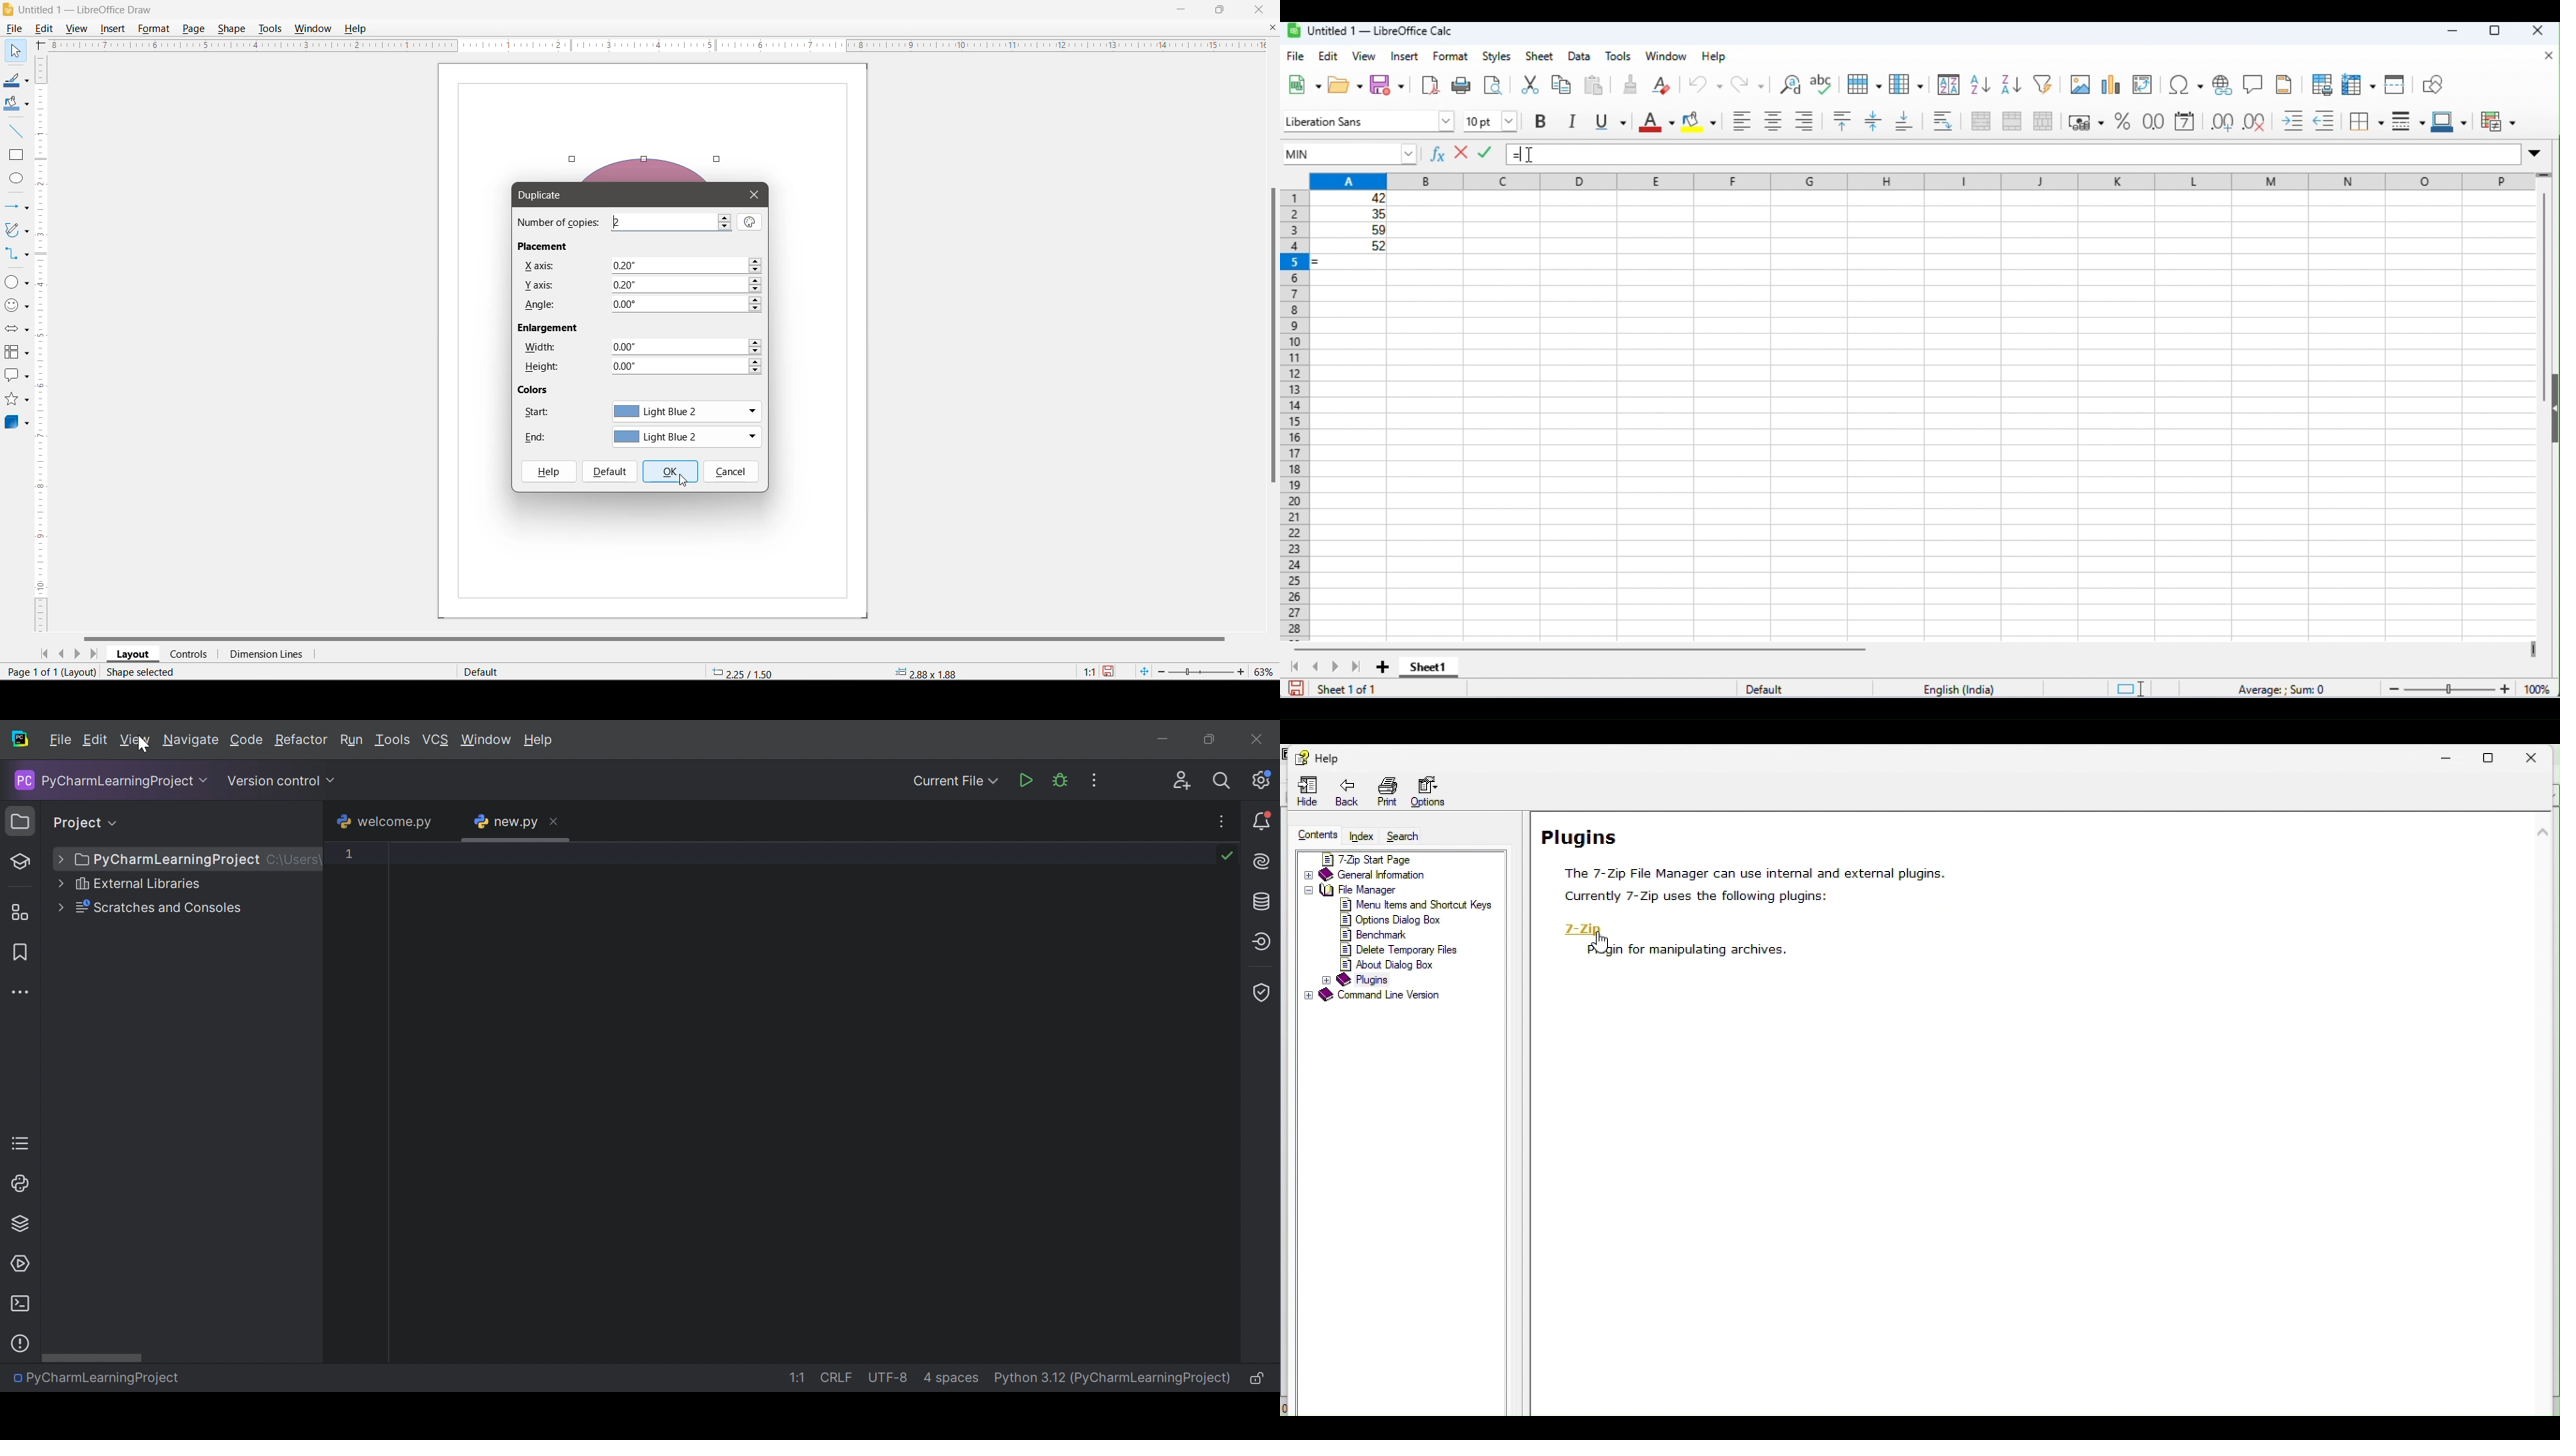  What do you see at coordinates (2497, 122) in the screenshot?
I see `conditional` at bounding box center [2497, 122].